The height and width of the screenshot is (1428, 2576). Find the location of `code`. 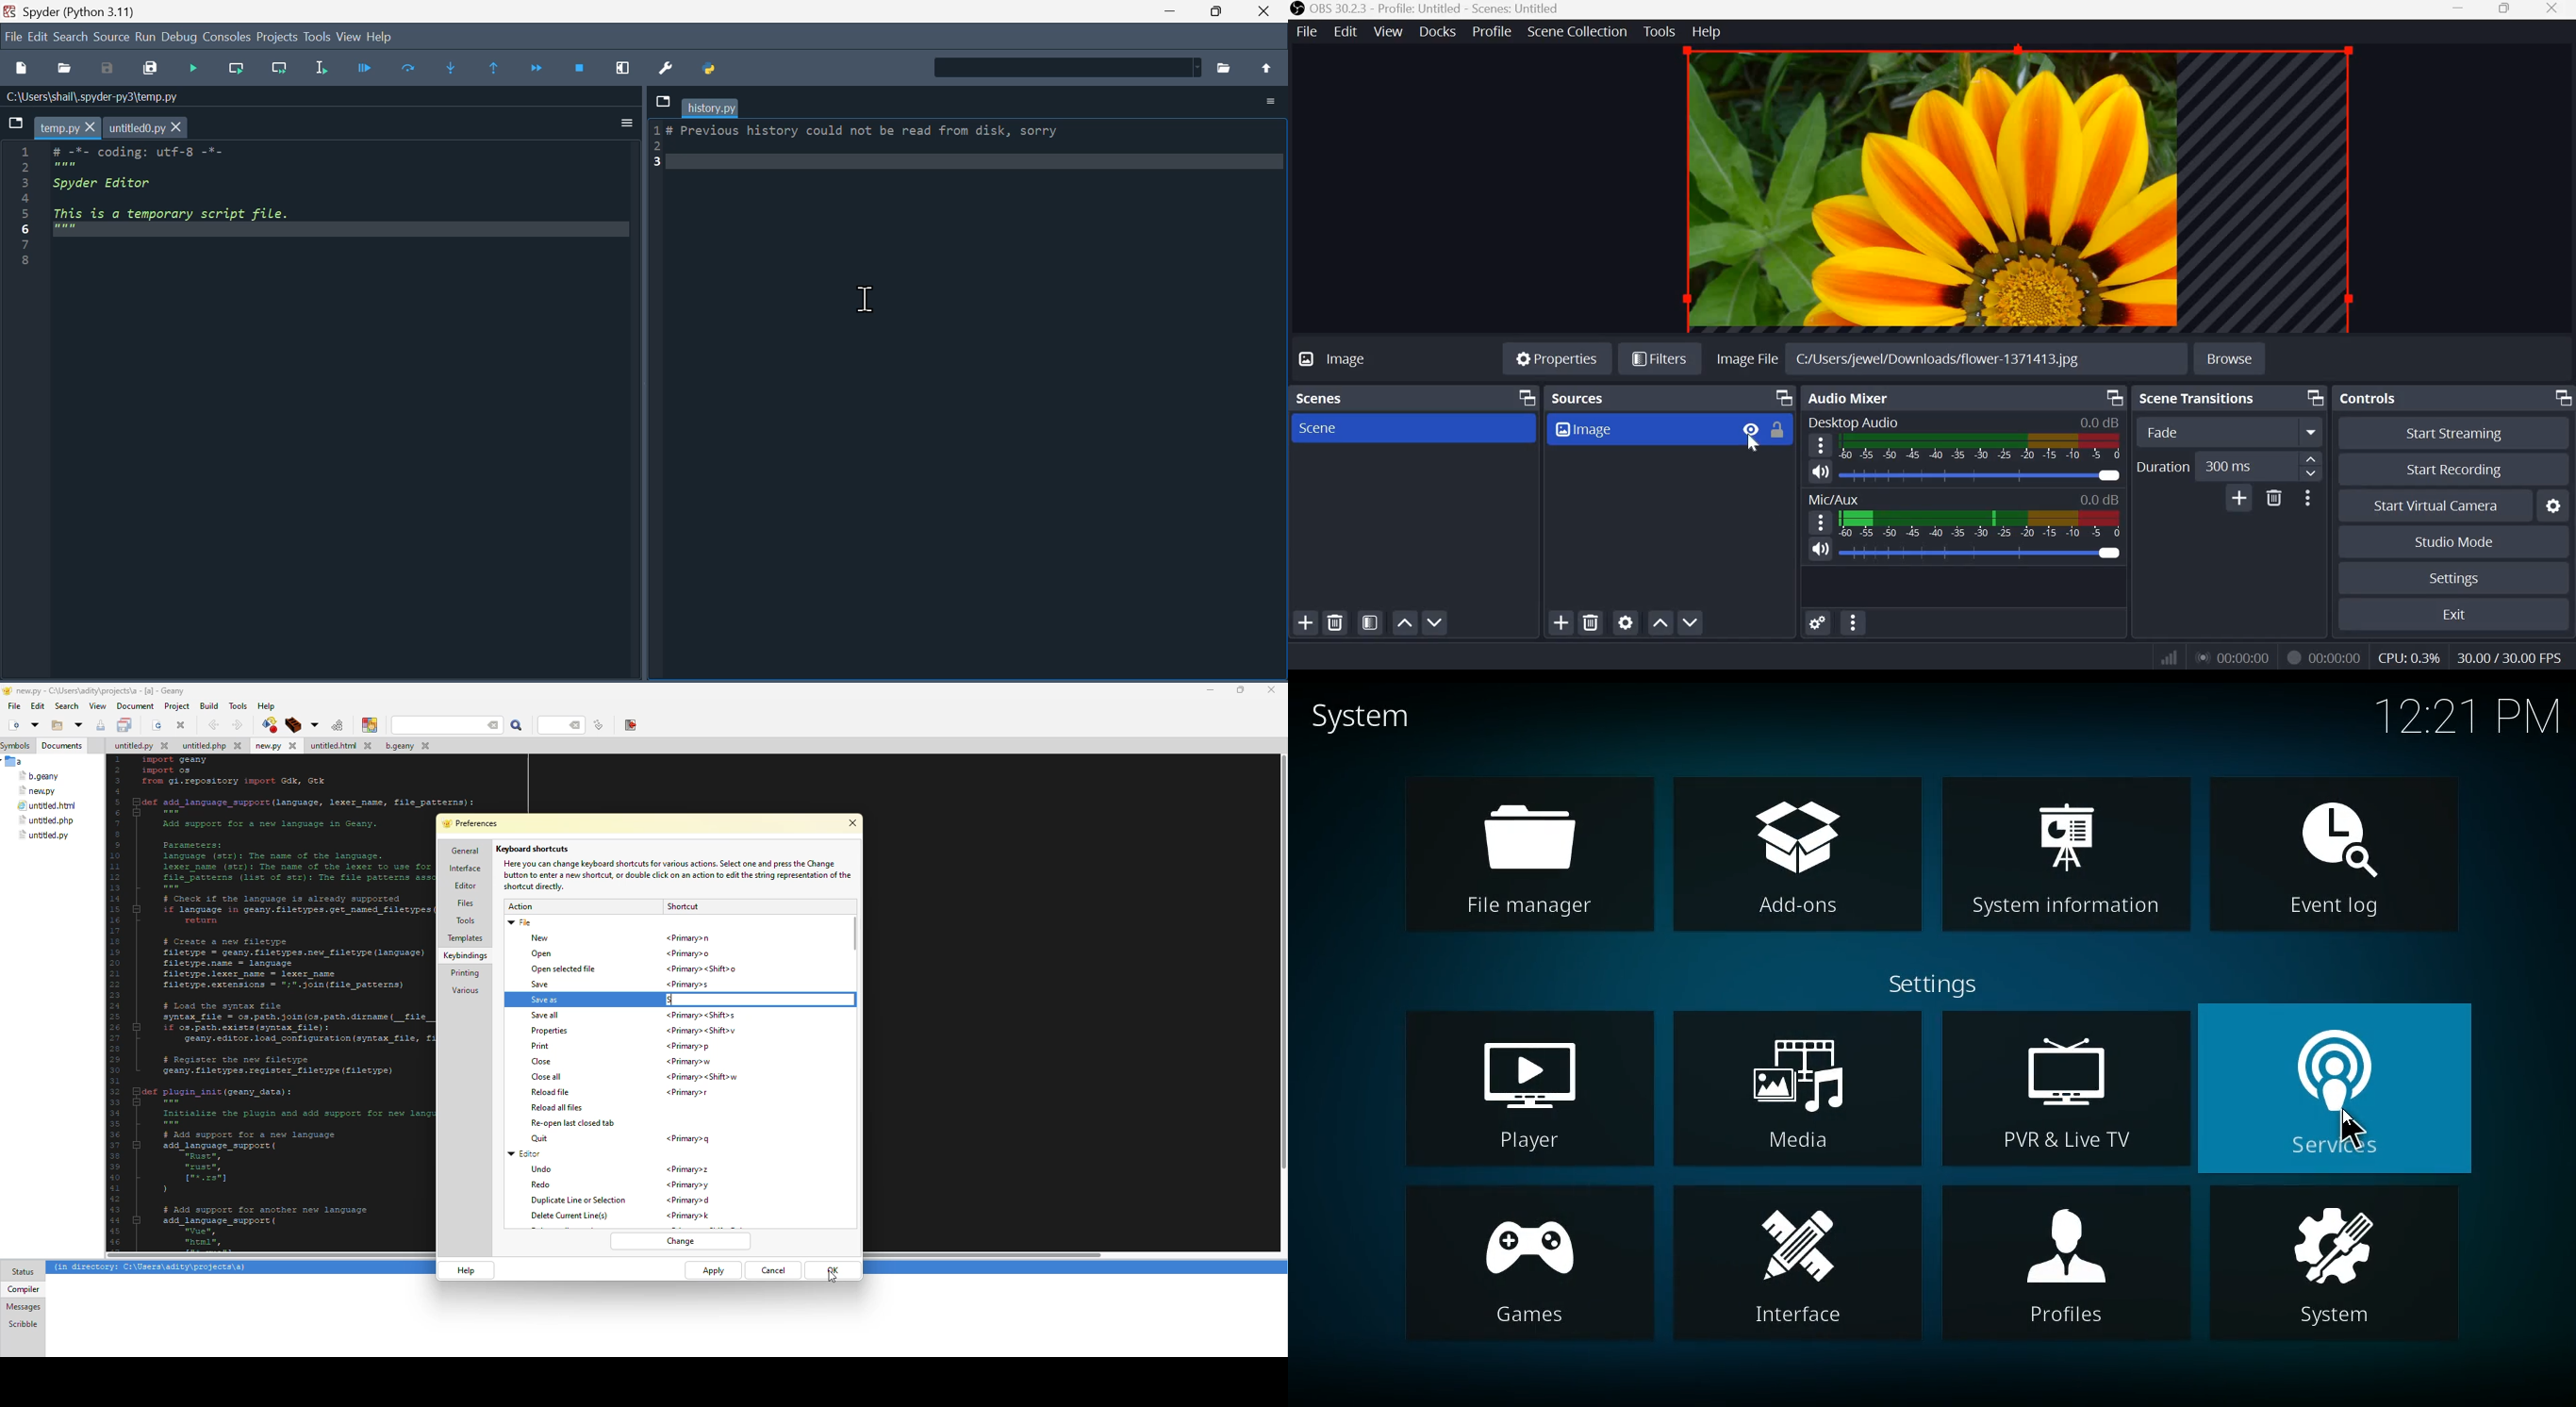

code is located at coordinates (223, 191).